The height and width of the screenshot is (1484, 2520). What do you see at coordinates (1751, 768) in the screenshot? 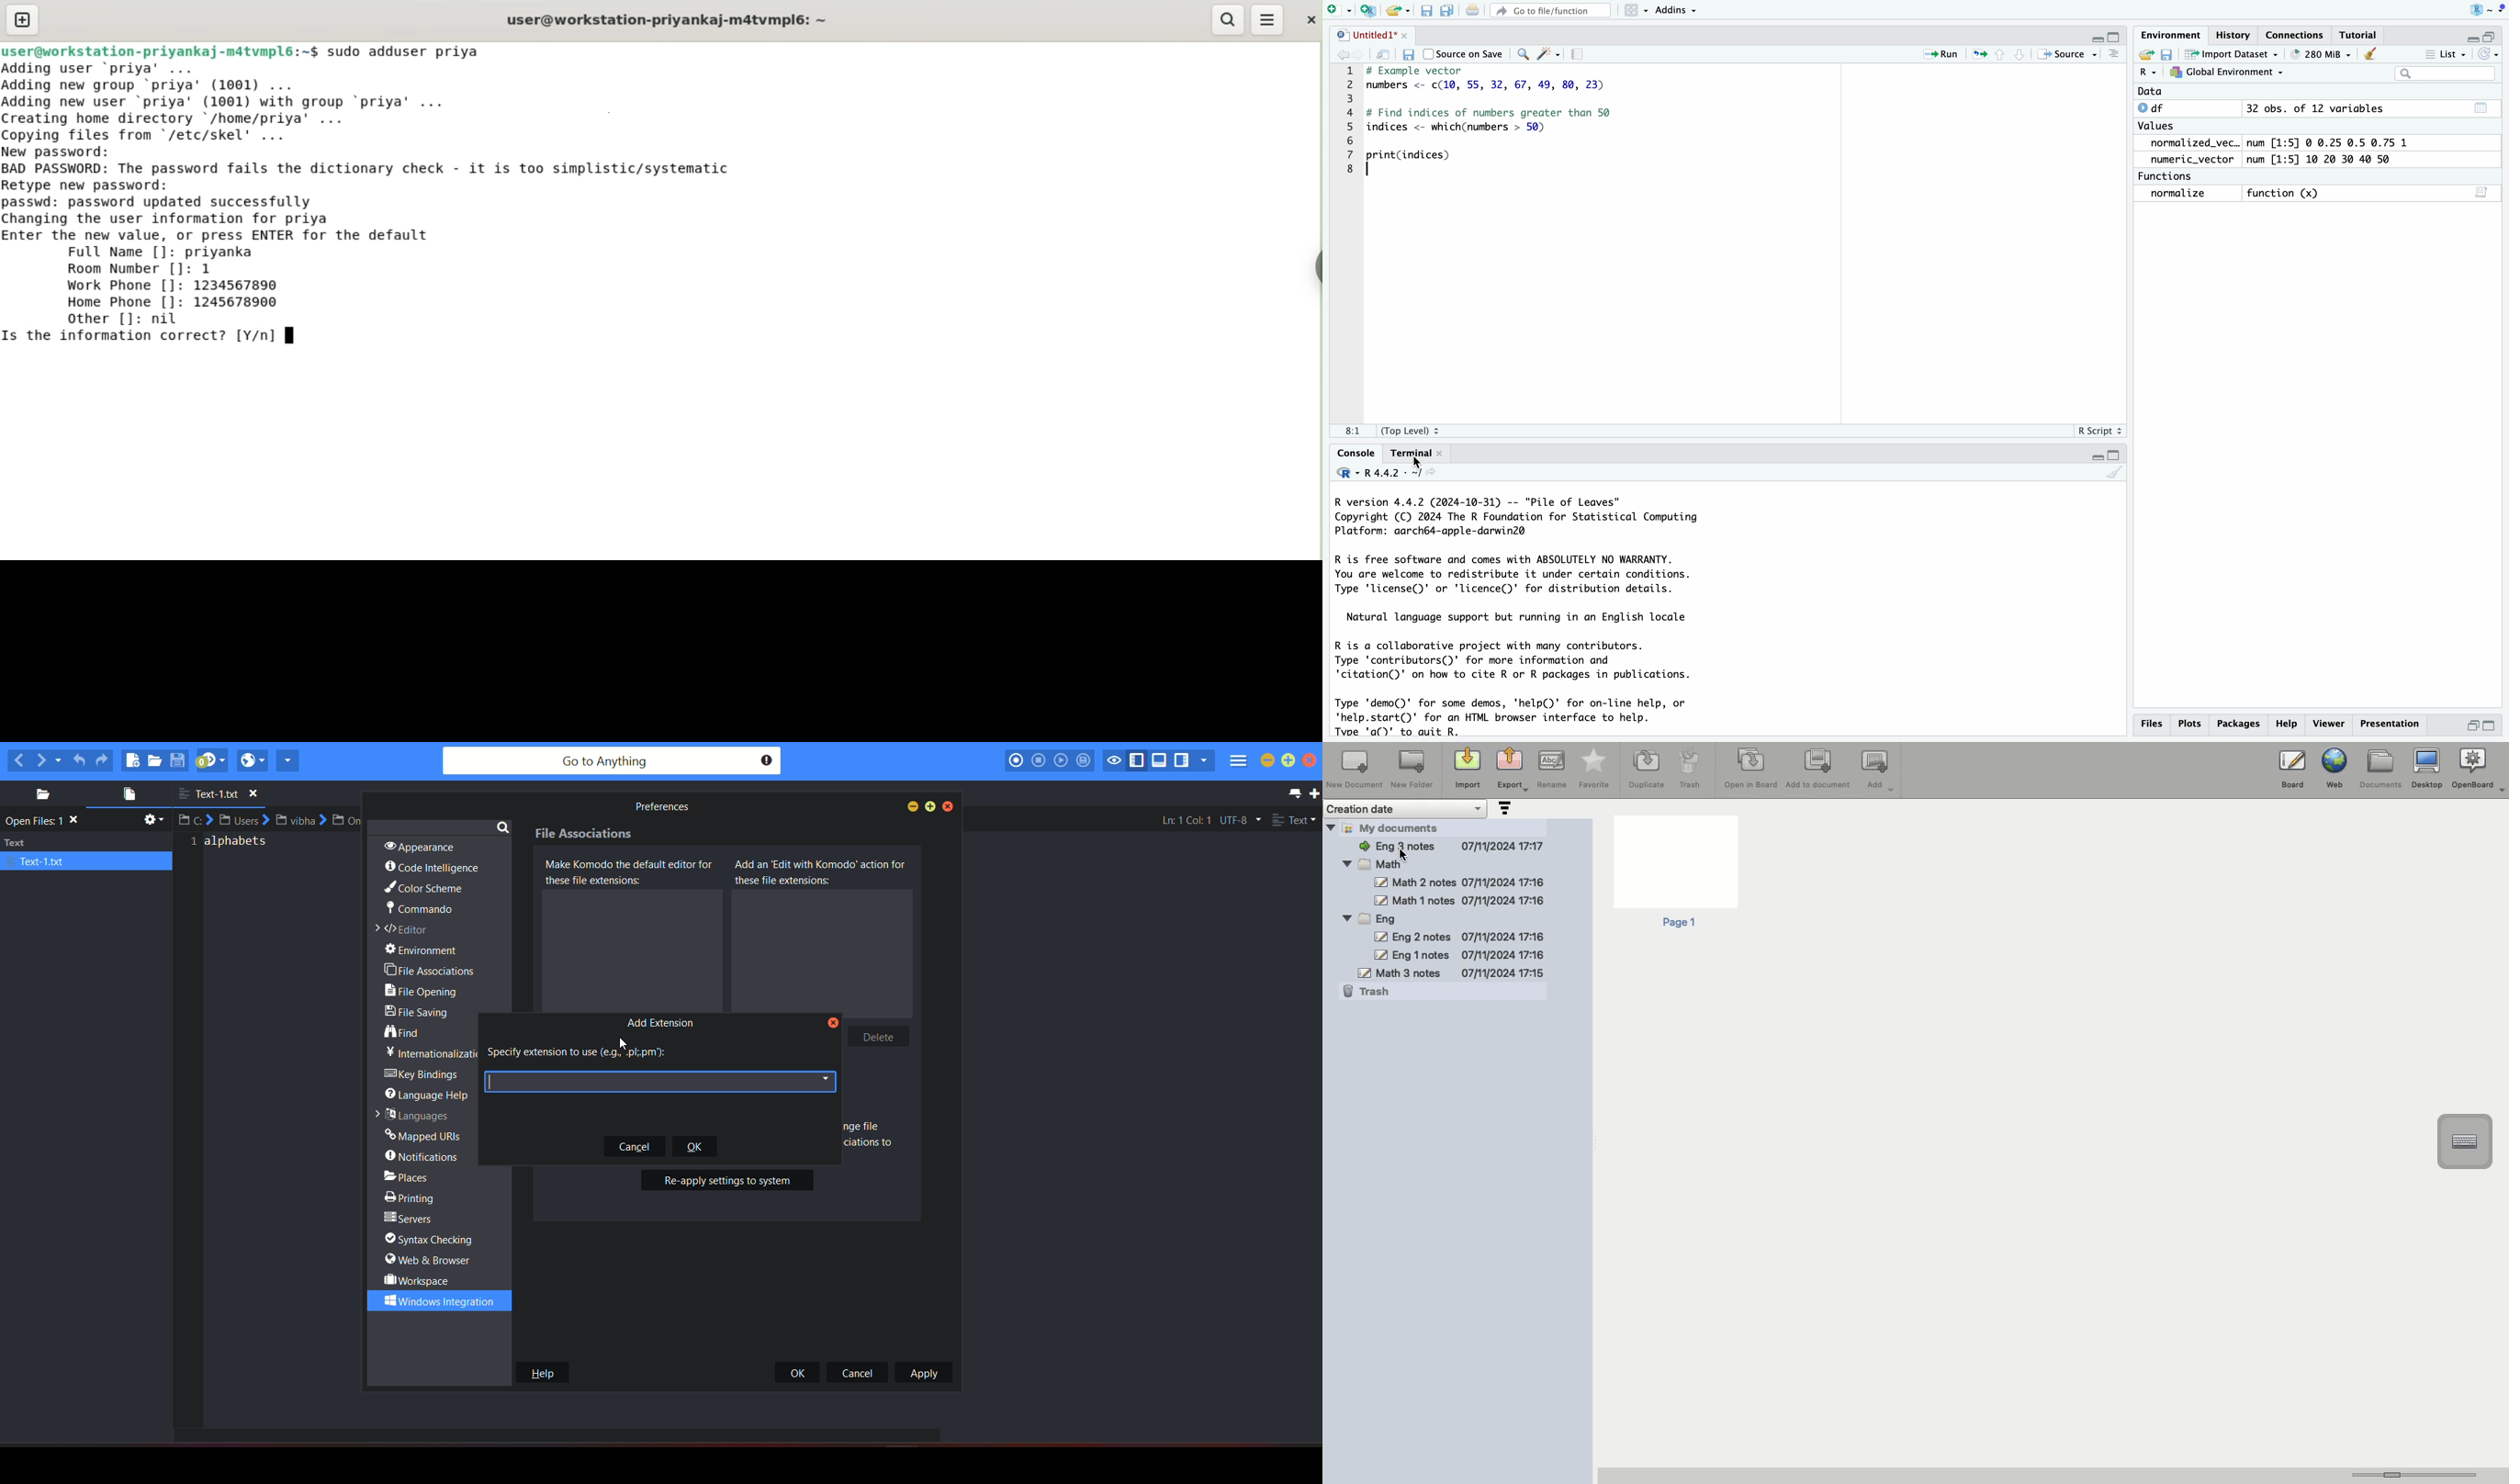
I see `Open in board` at bounding box center [1751, 768].